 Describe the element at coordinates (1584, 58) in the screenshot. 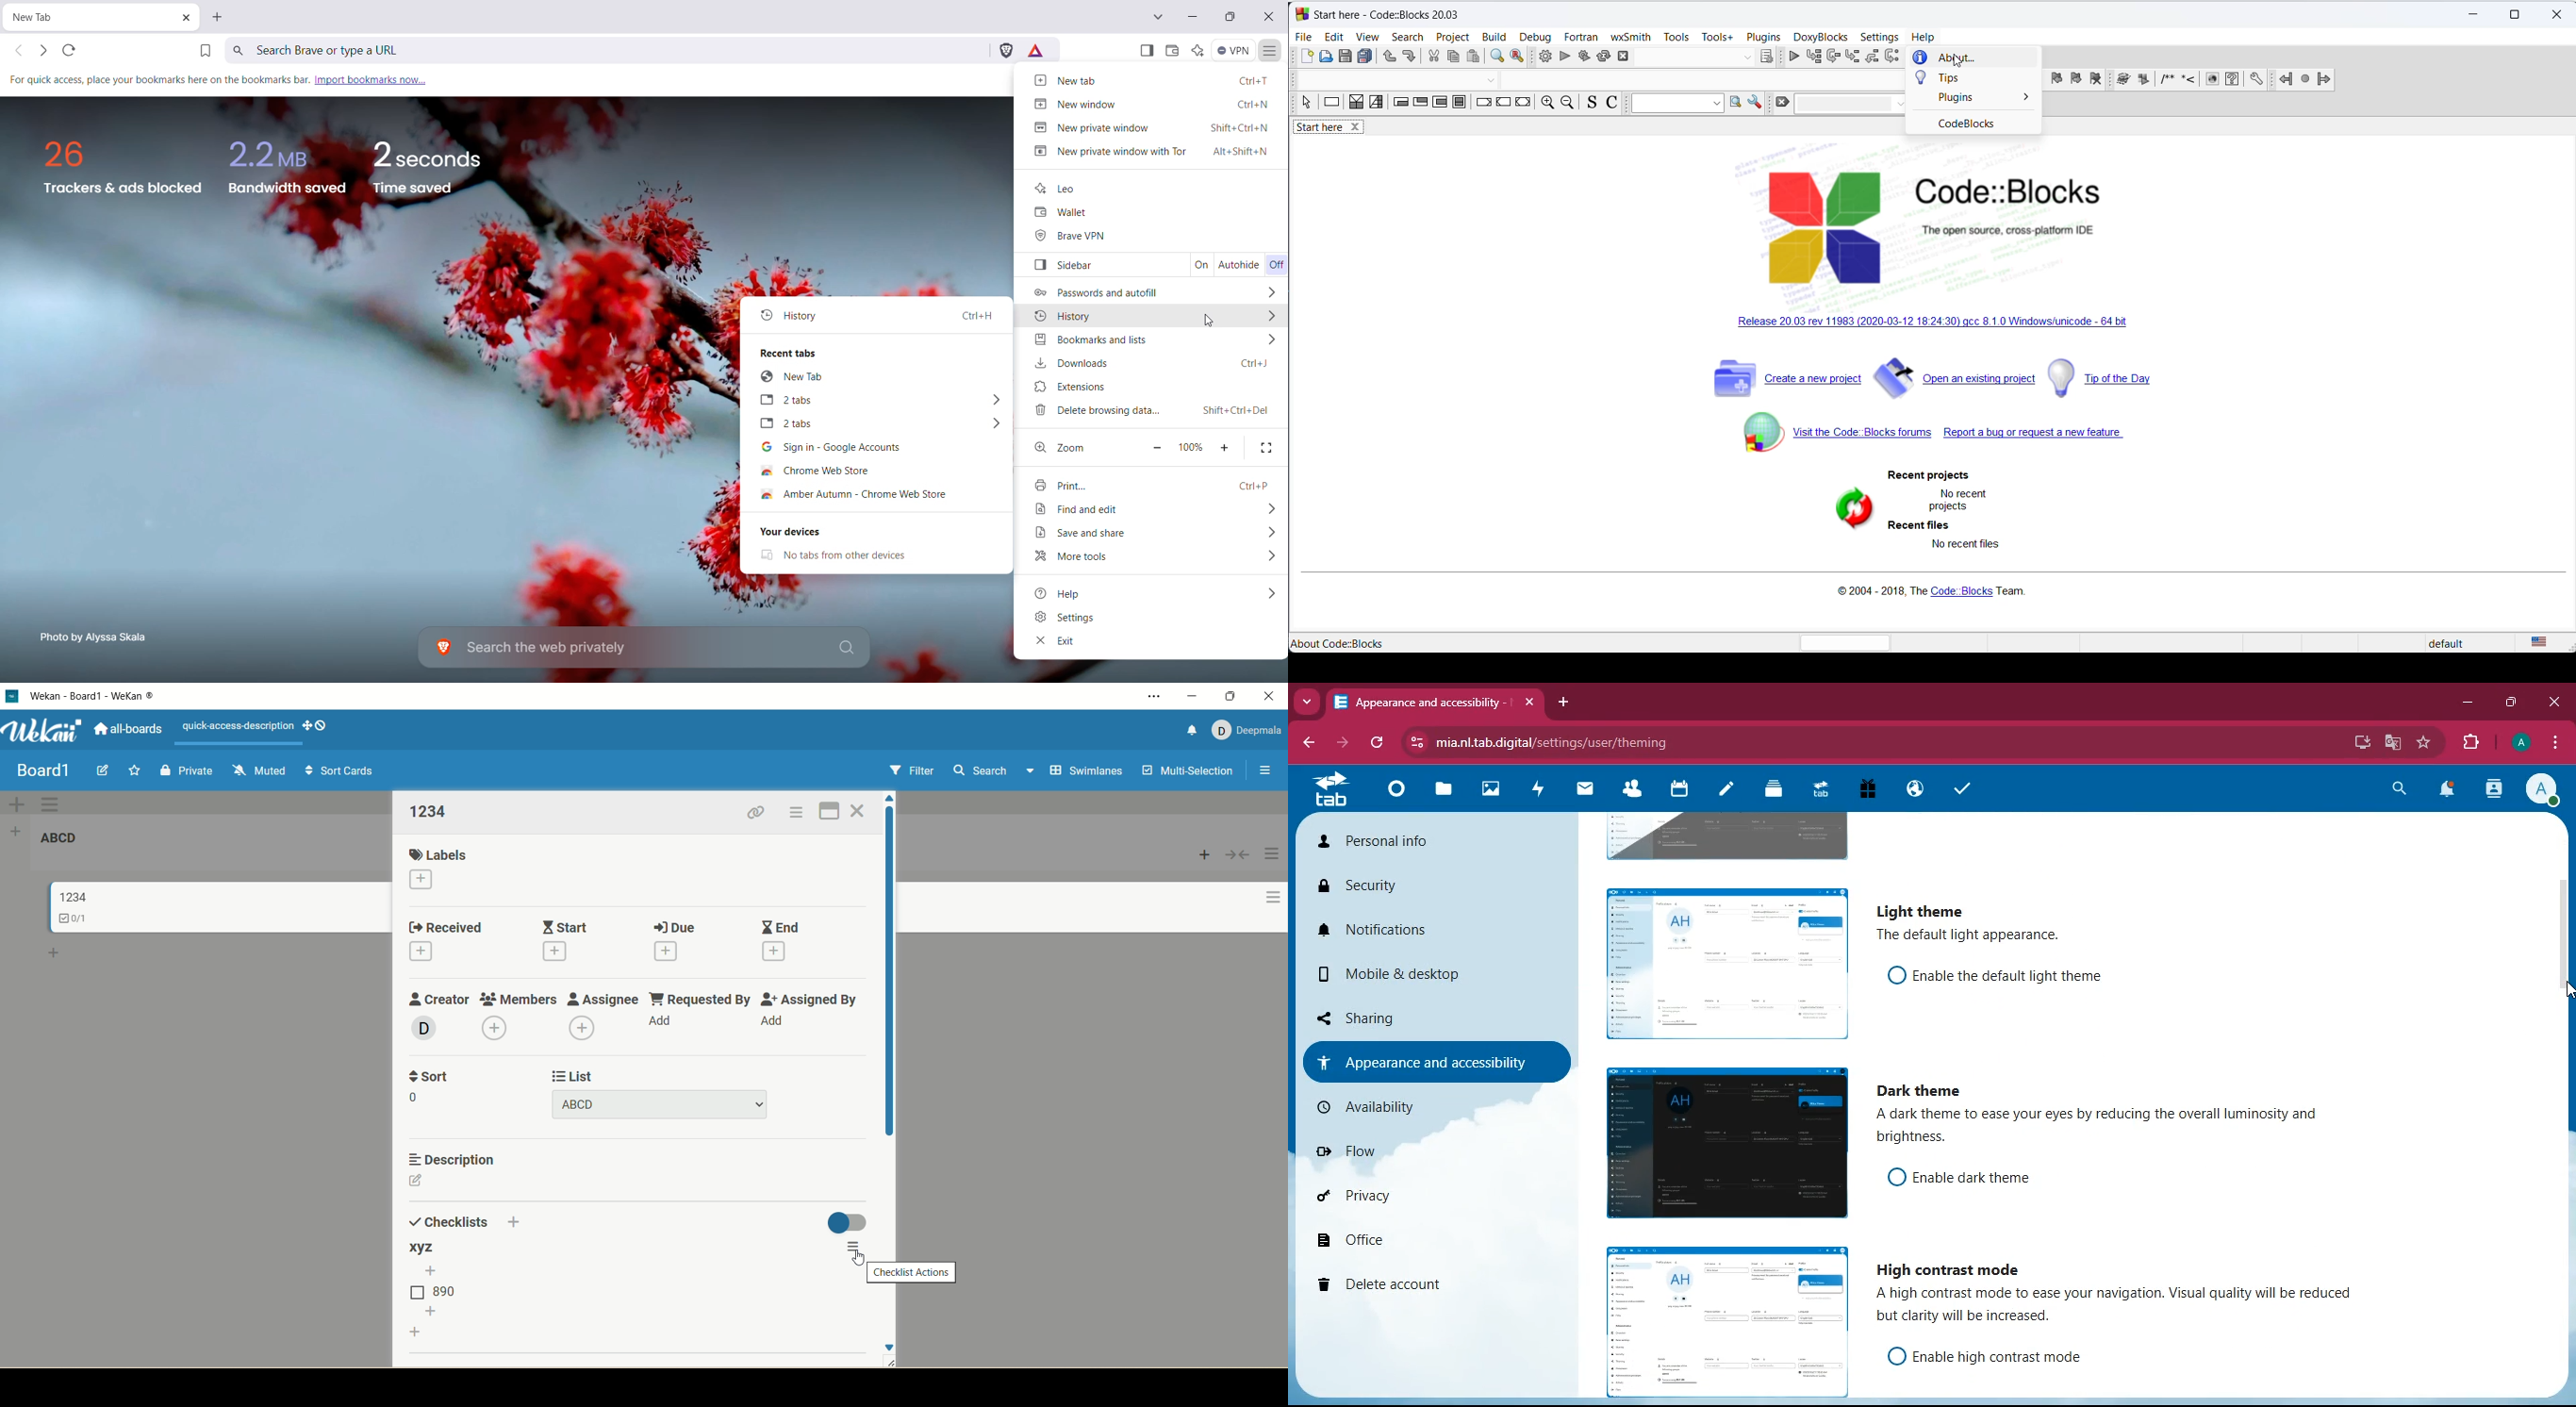

I see `build and run` at that location.